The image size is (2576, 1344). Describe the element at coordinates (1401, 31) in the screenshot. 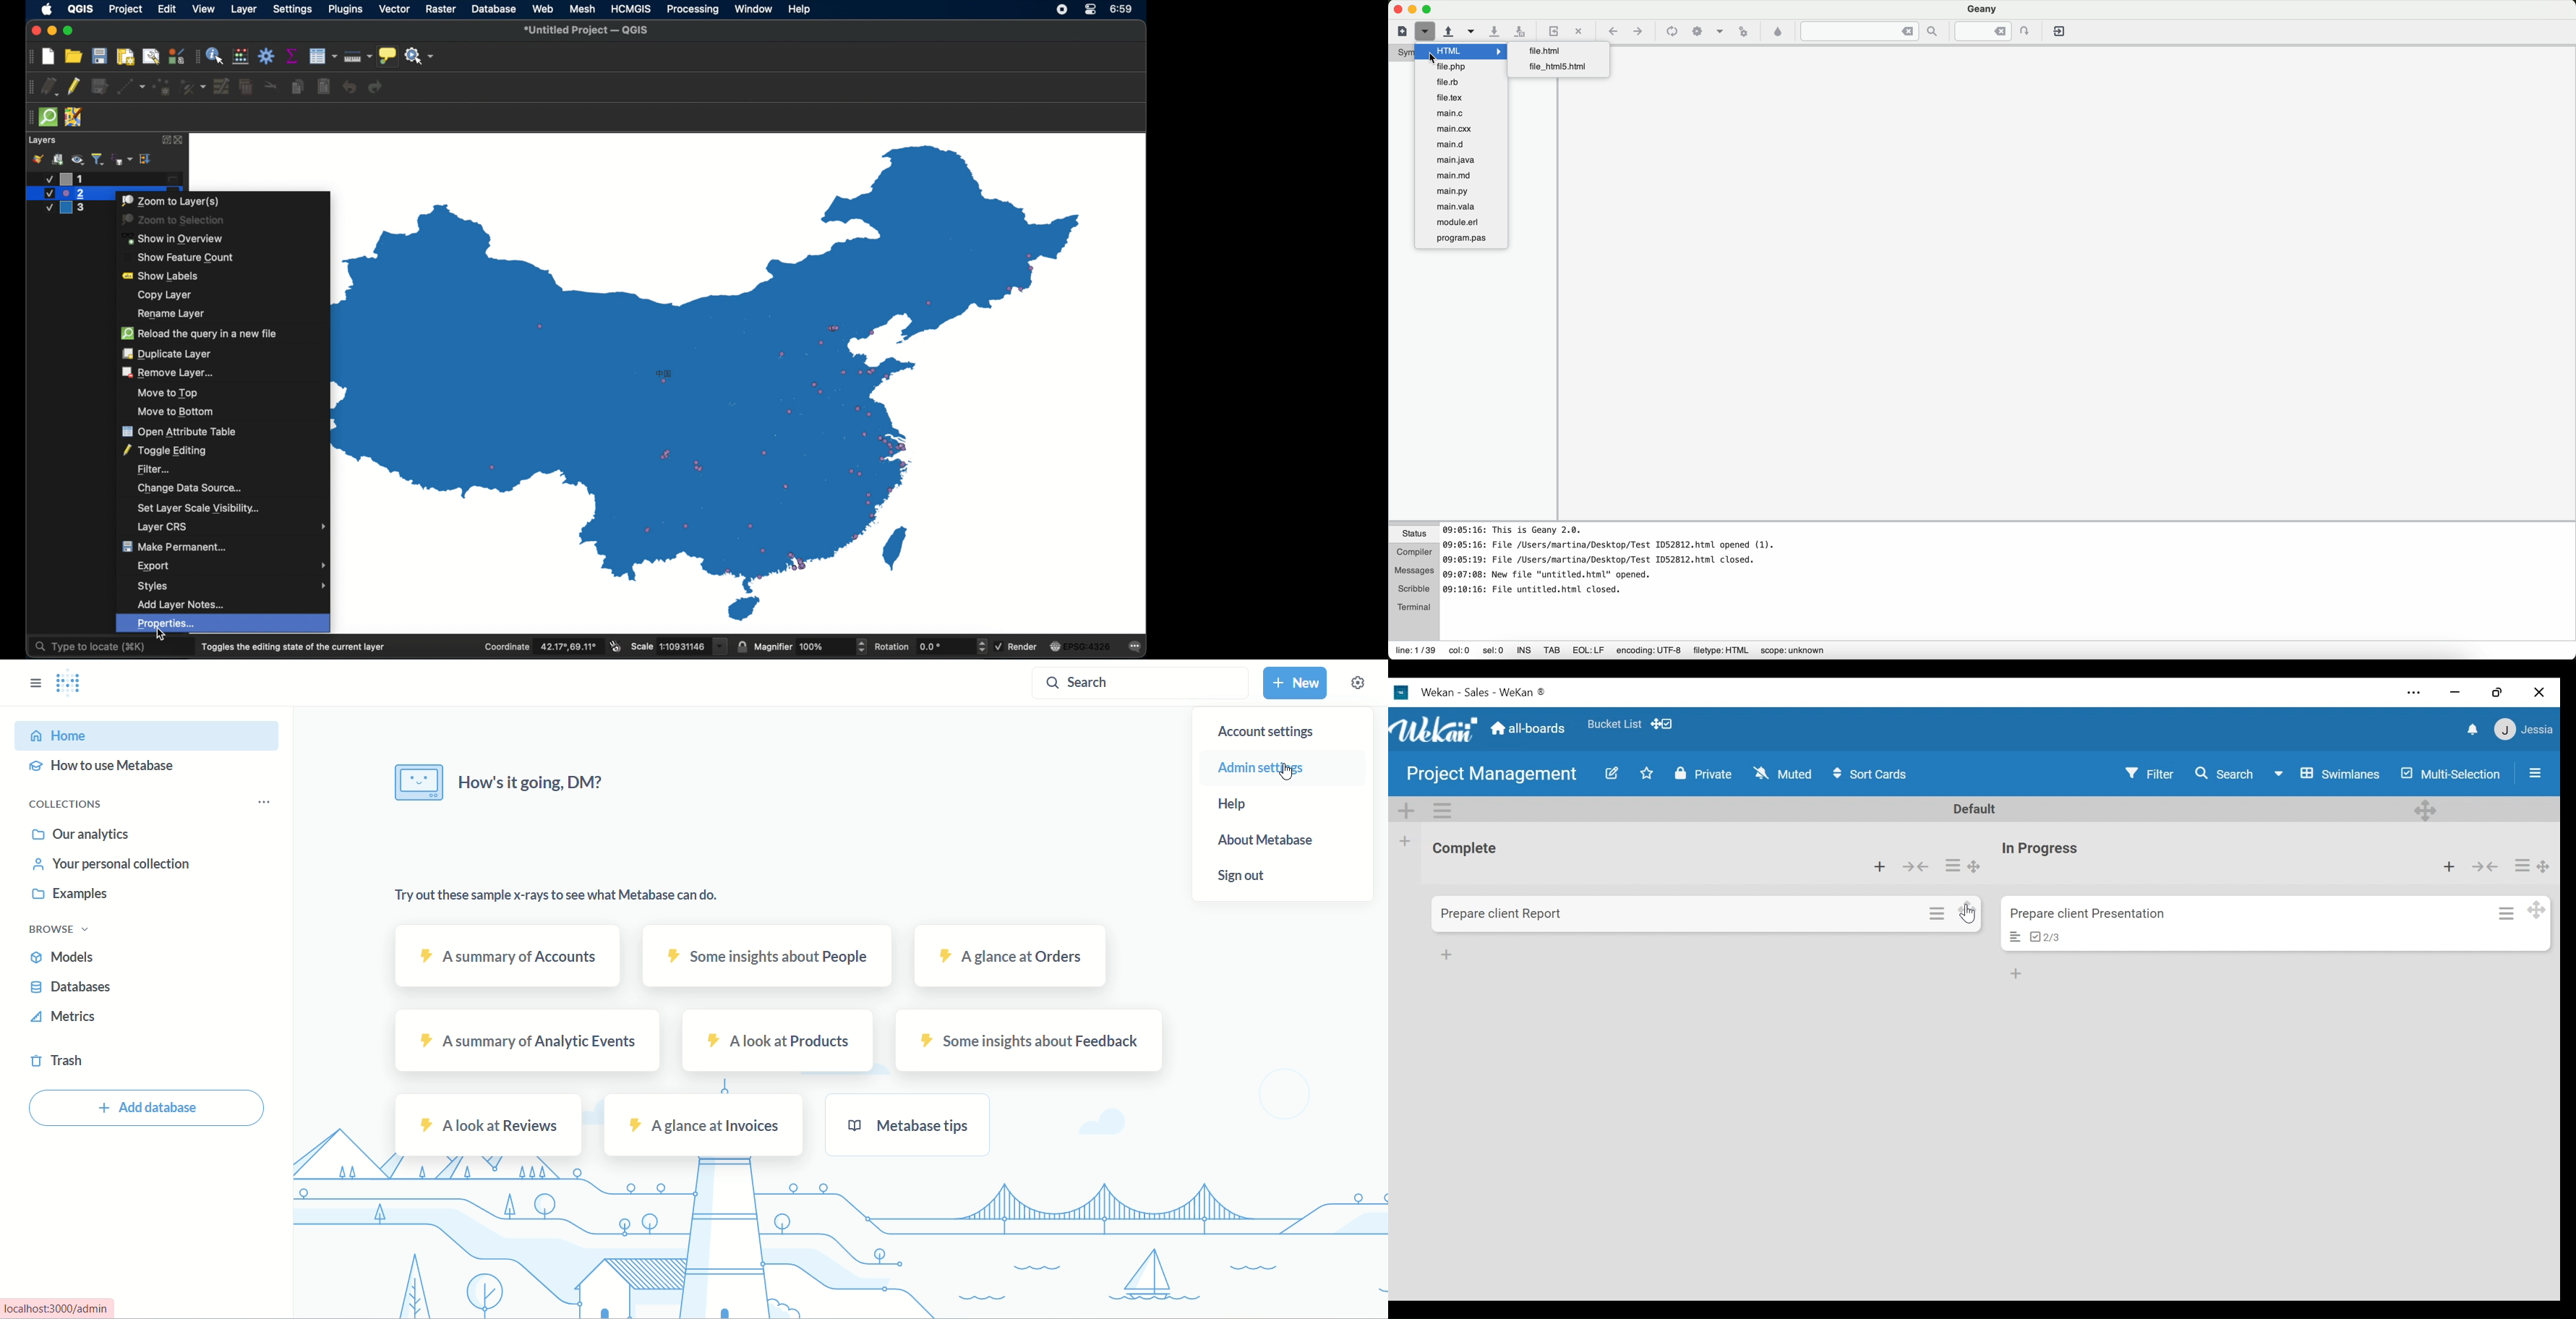

I see `new file` at that location.